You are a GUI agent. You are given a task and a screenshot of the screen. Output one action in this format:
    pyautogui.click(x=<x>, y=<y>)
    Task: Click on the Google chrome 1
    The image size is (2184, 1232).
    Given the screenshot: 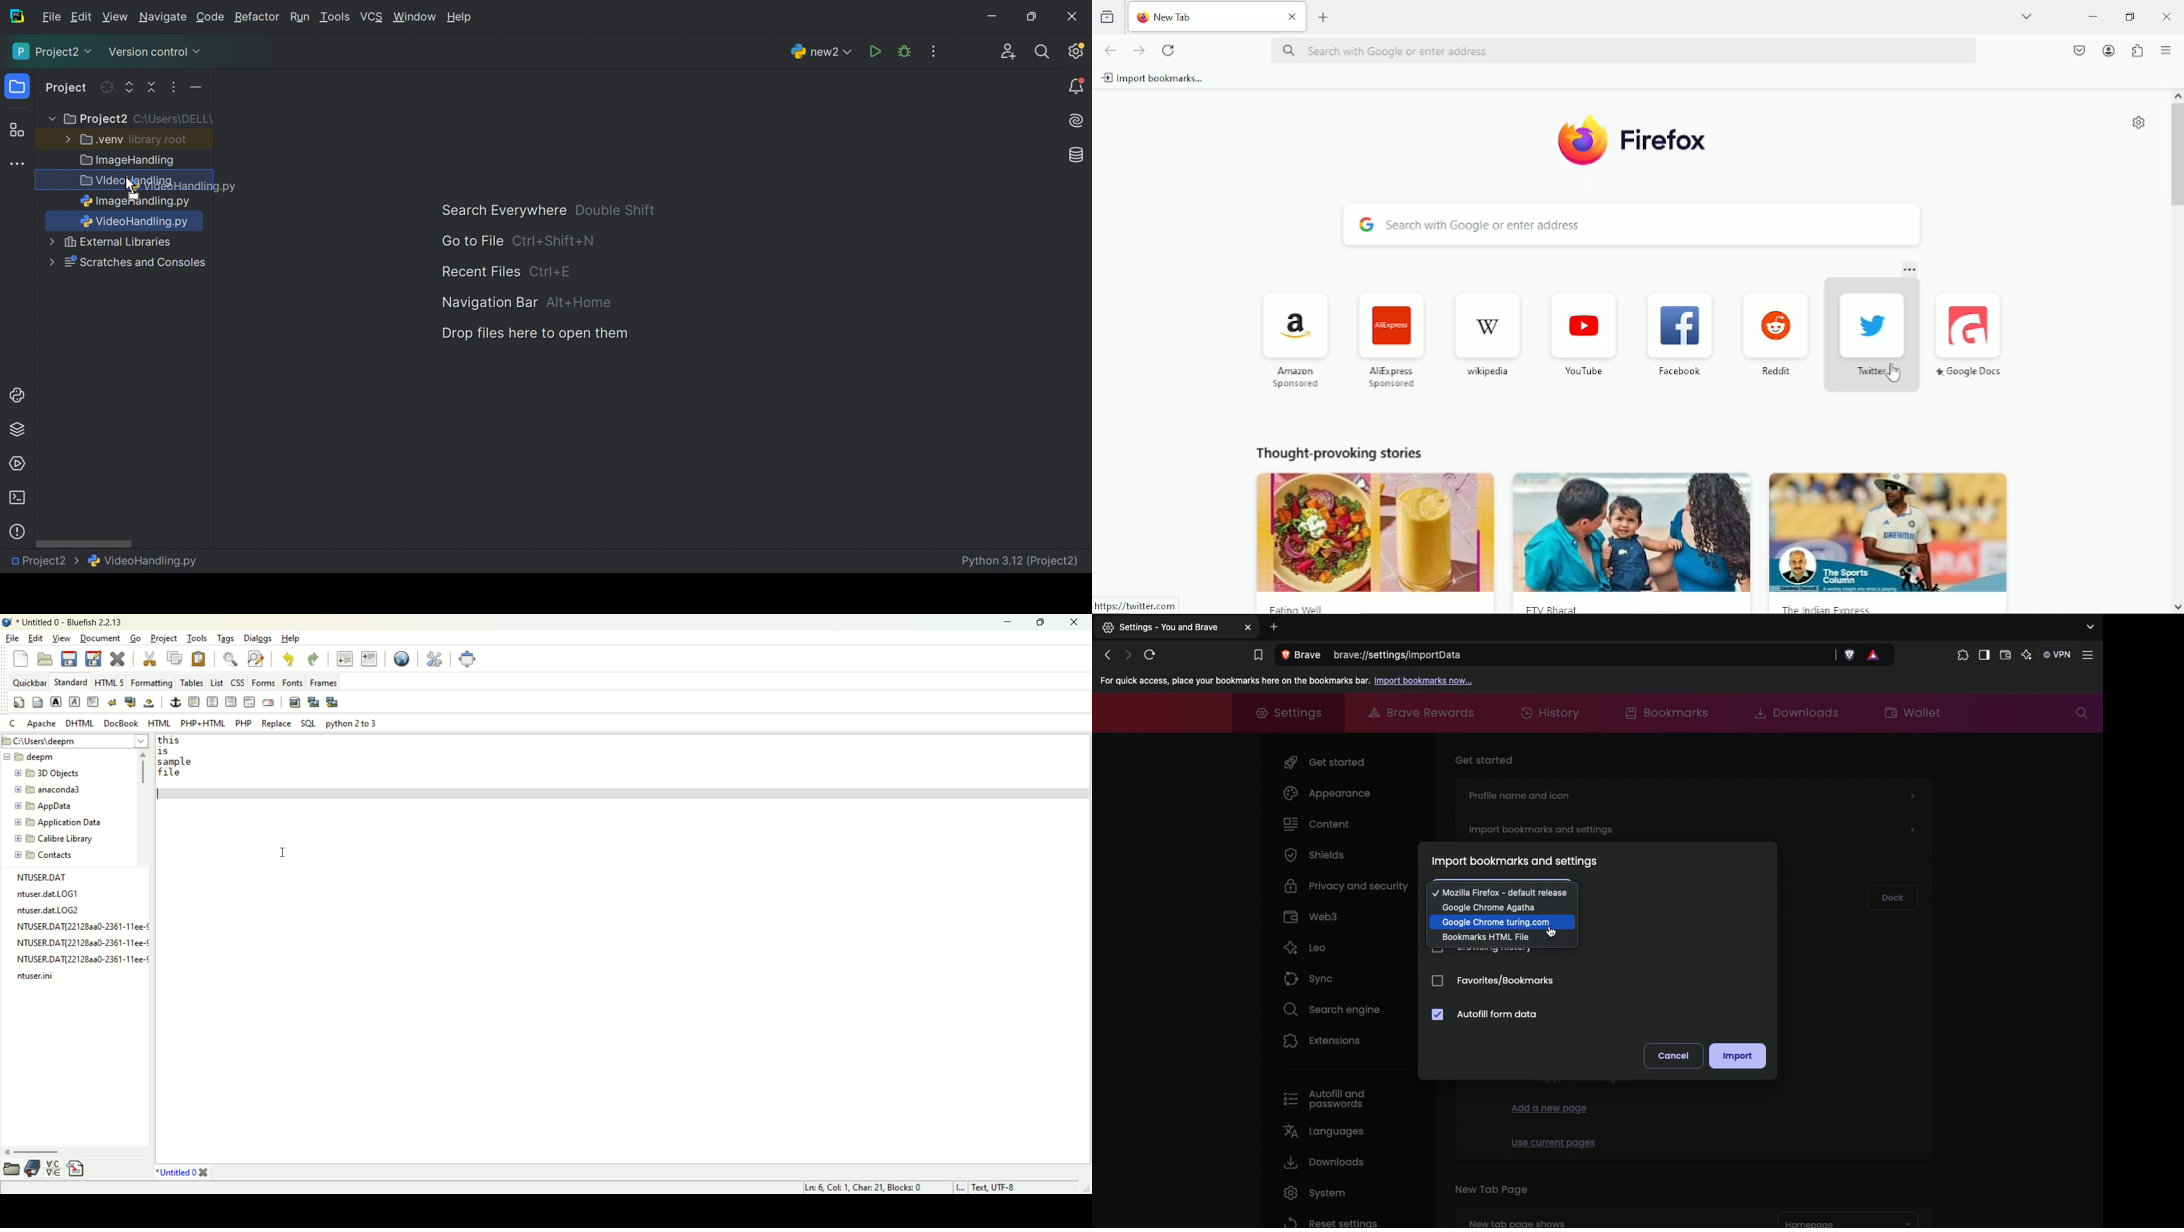 What is the action you would take?
    pyautogui.click(x=1502, y=906)
    